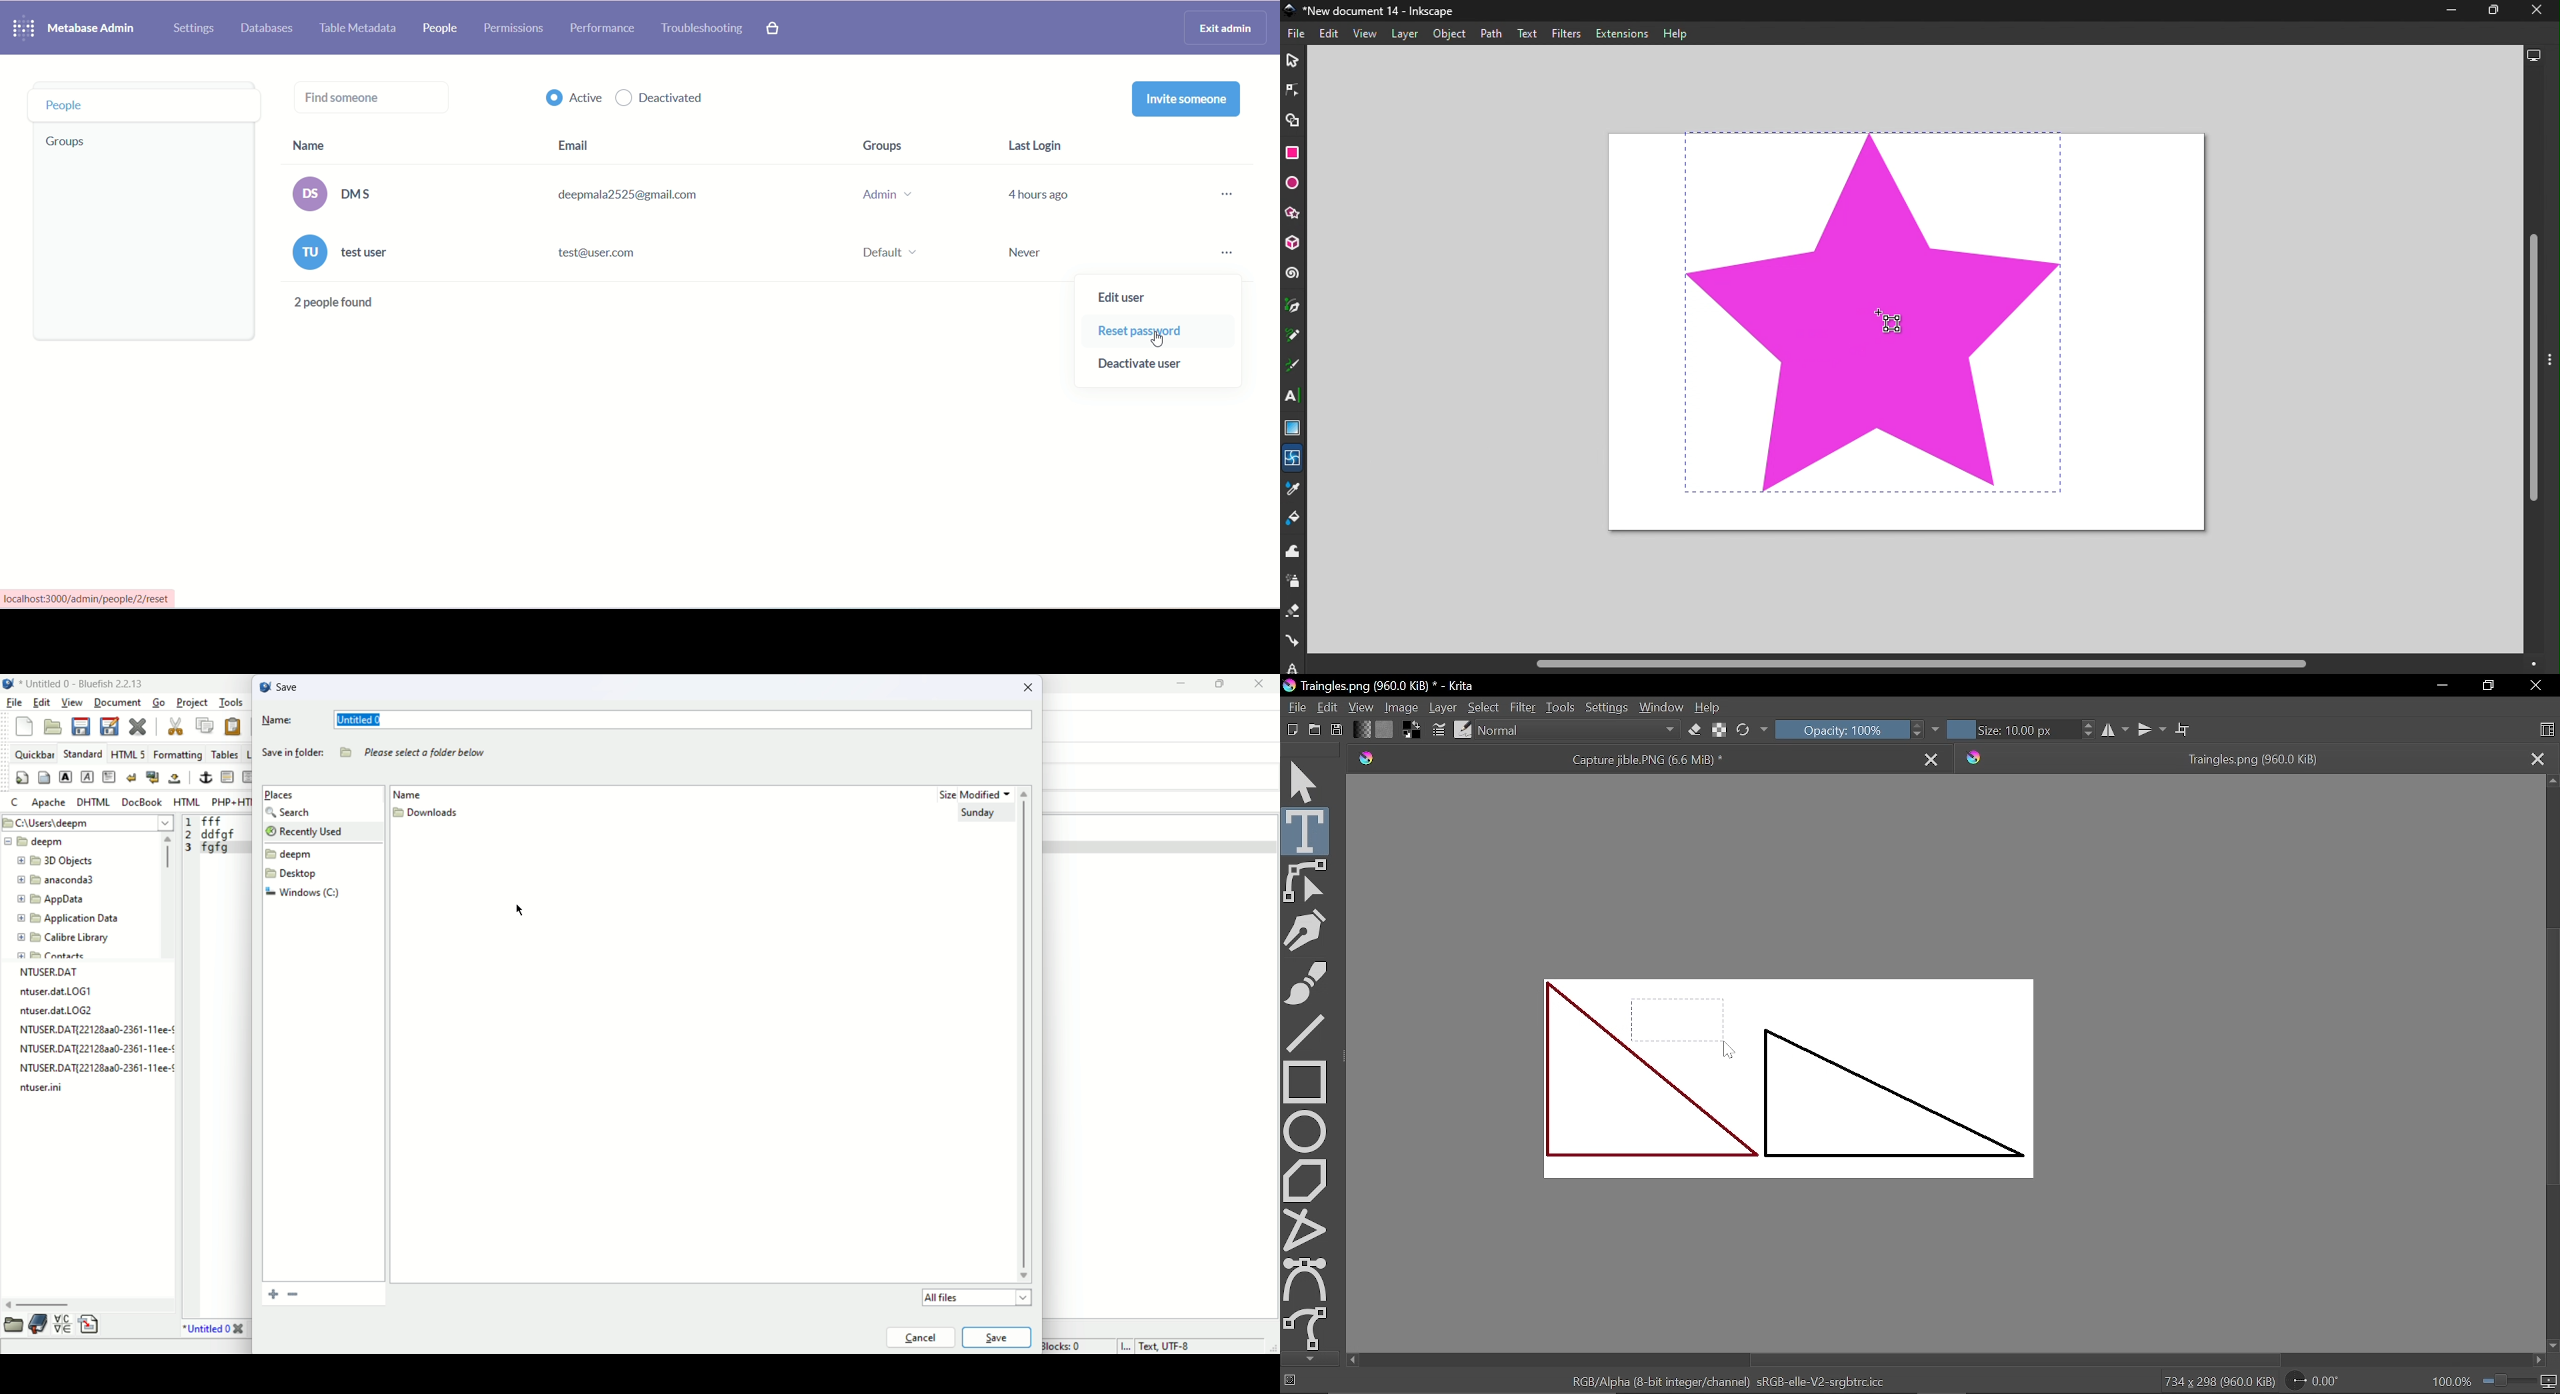 This screenshot has width=2576, height=1400. Describe the element at coordinates (1306, 980) in the screenshot. I see `Freehand brush tool` at that location.